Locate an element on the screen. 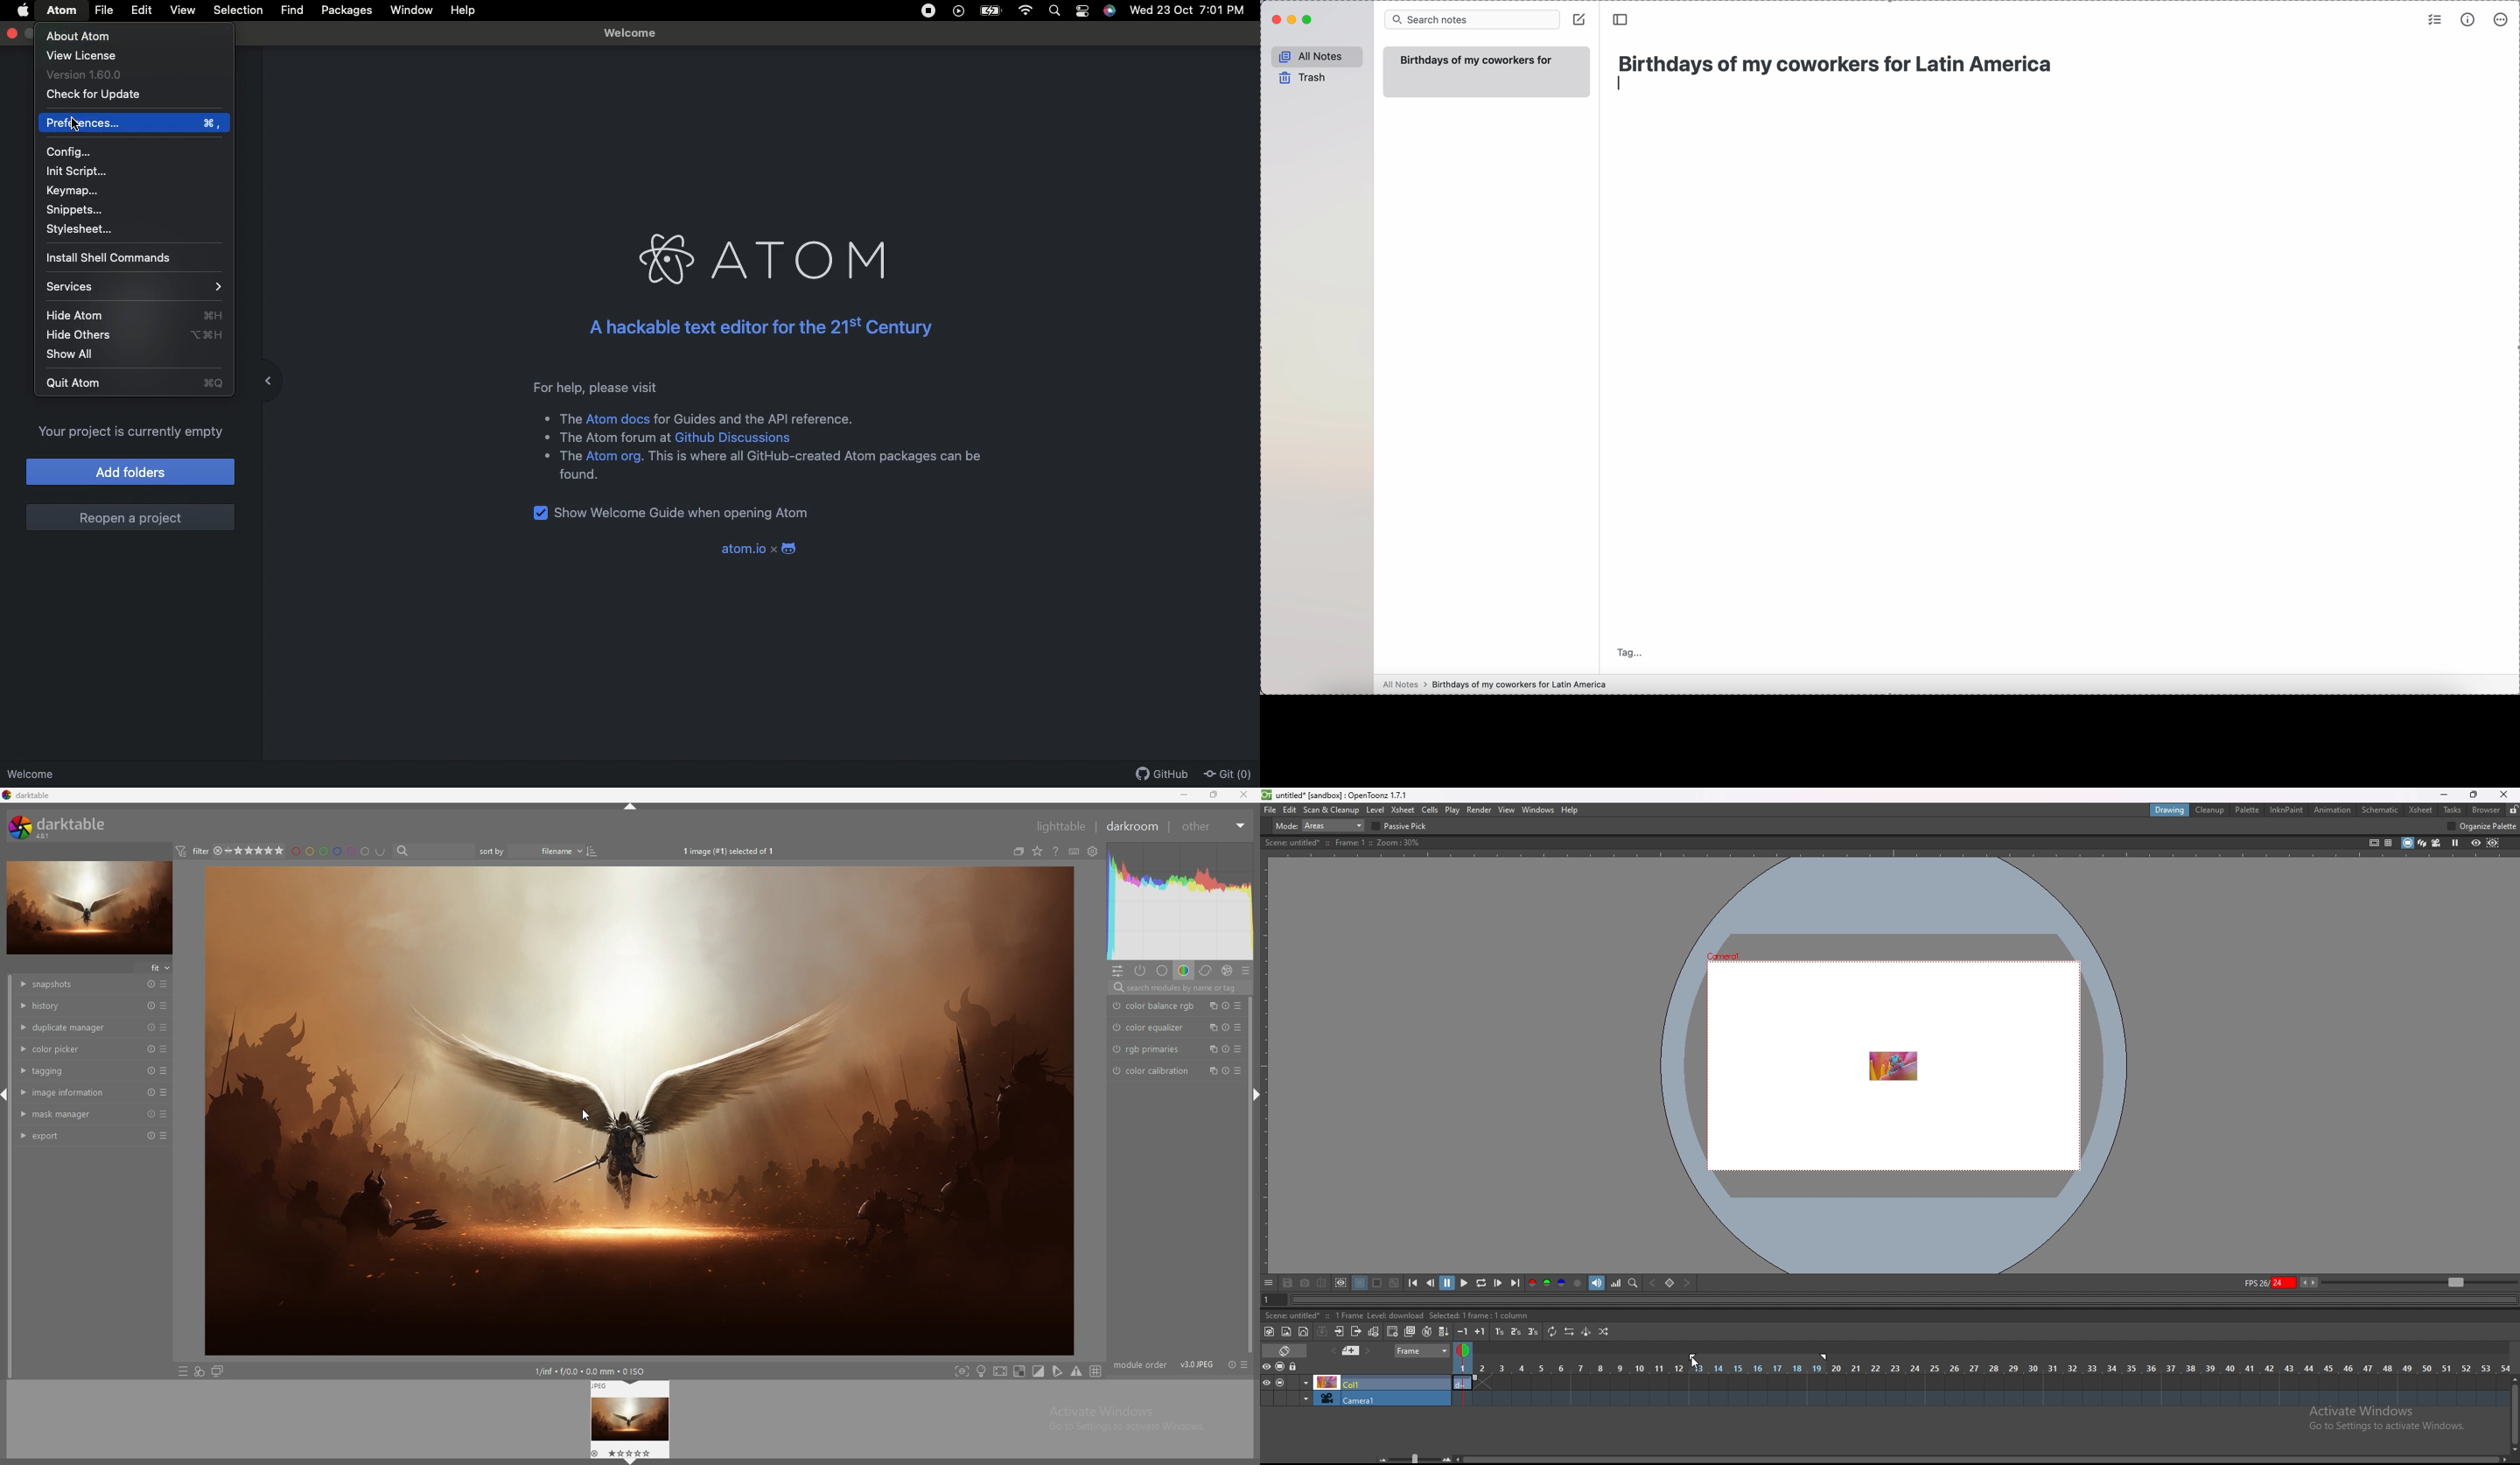 The height and width of the screenshot is (1484, 2520). Notification bar is located at coordinates (1083, 11).